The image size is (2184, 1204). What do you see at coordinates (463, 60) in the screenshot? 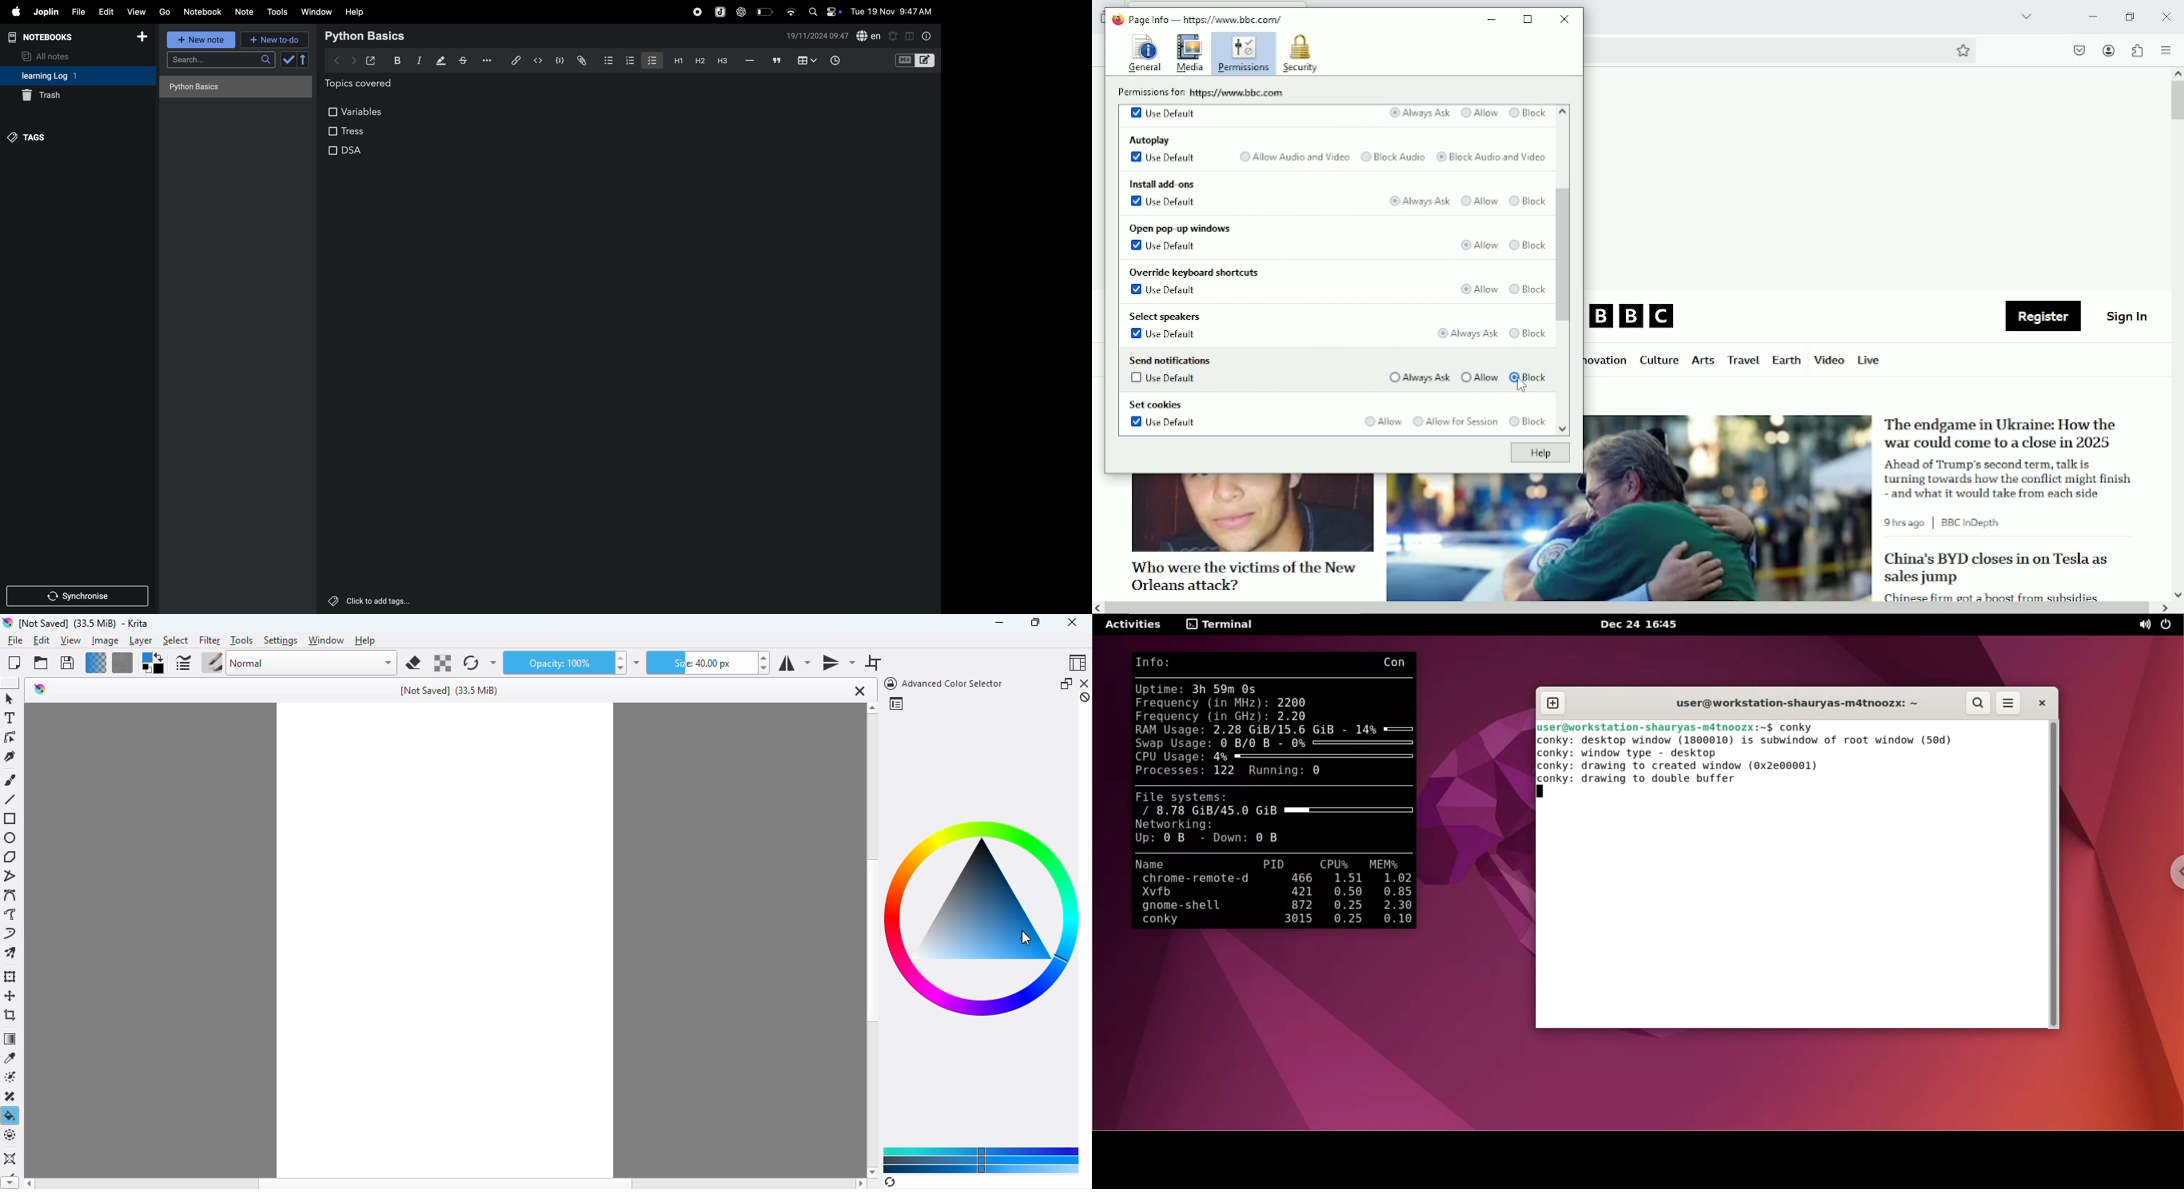
I see `strike through` at bounding box center [463, 60].